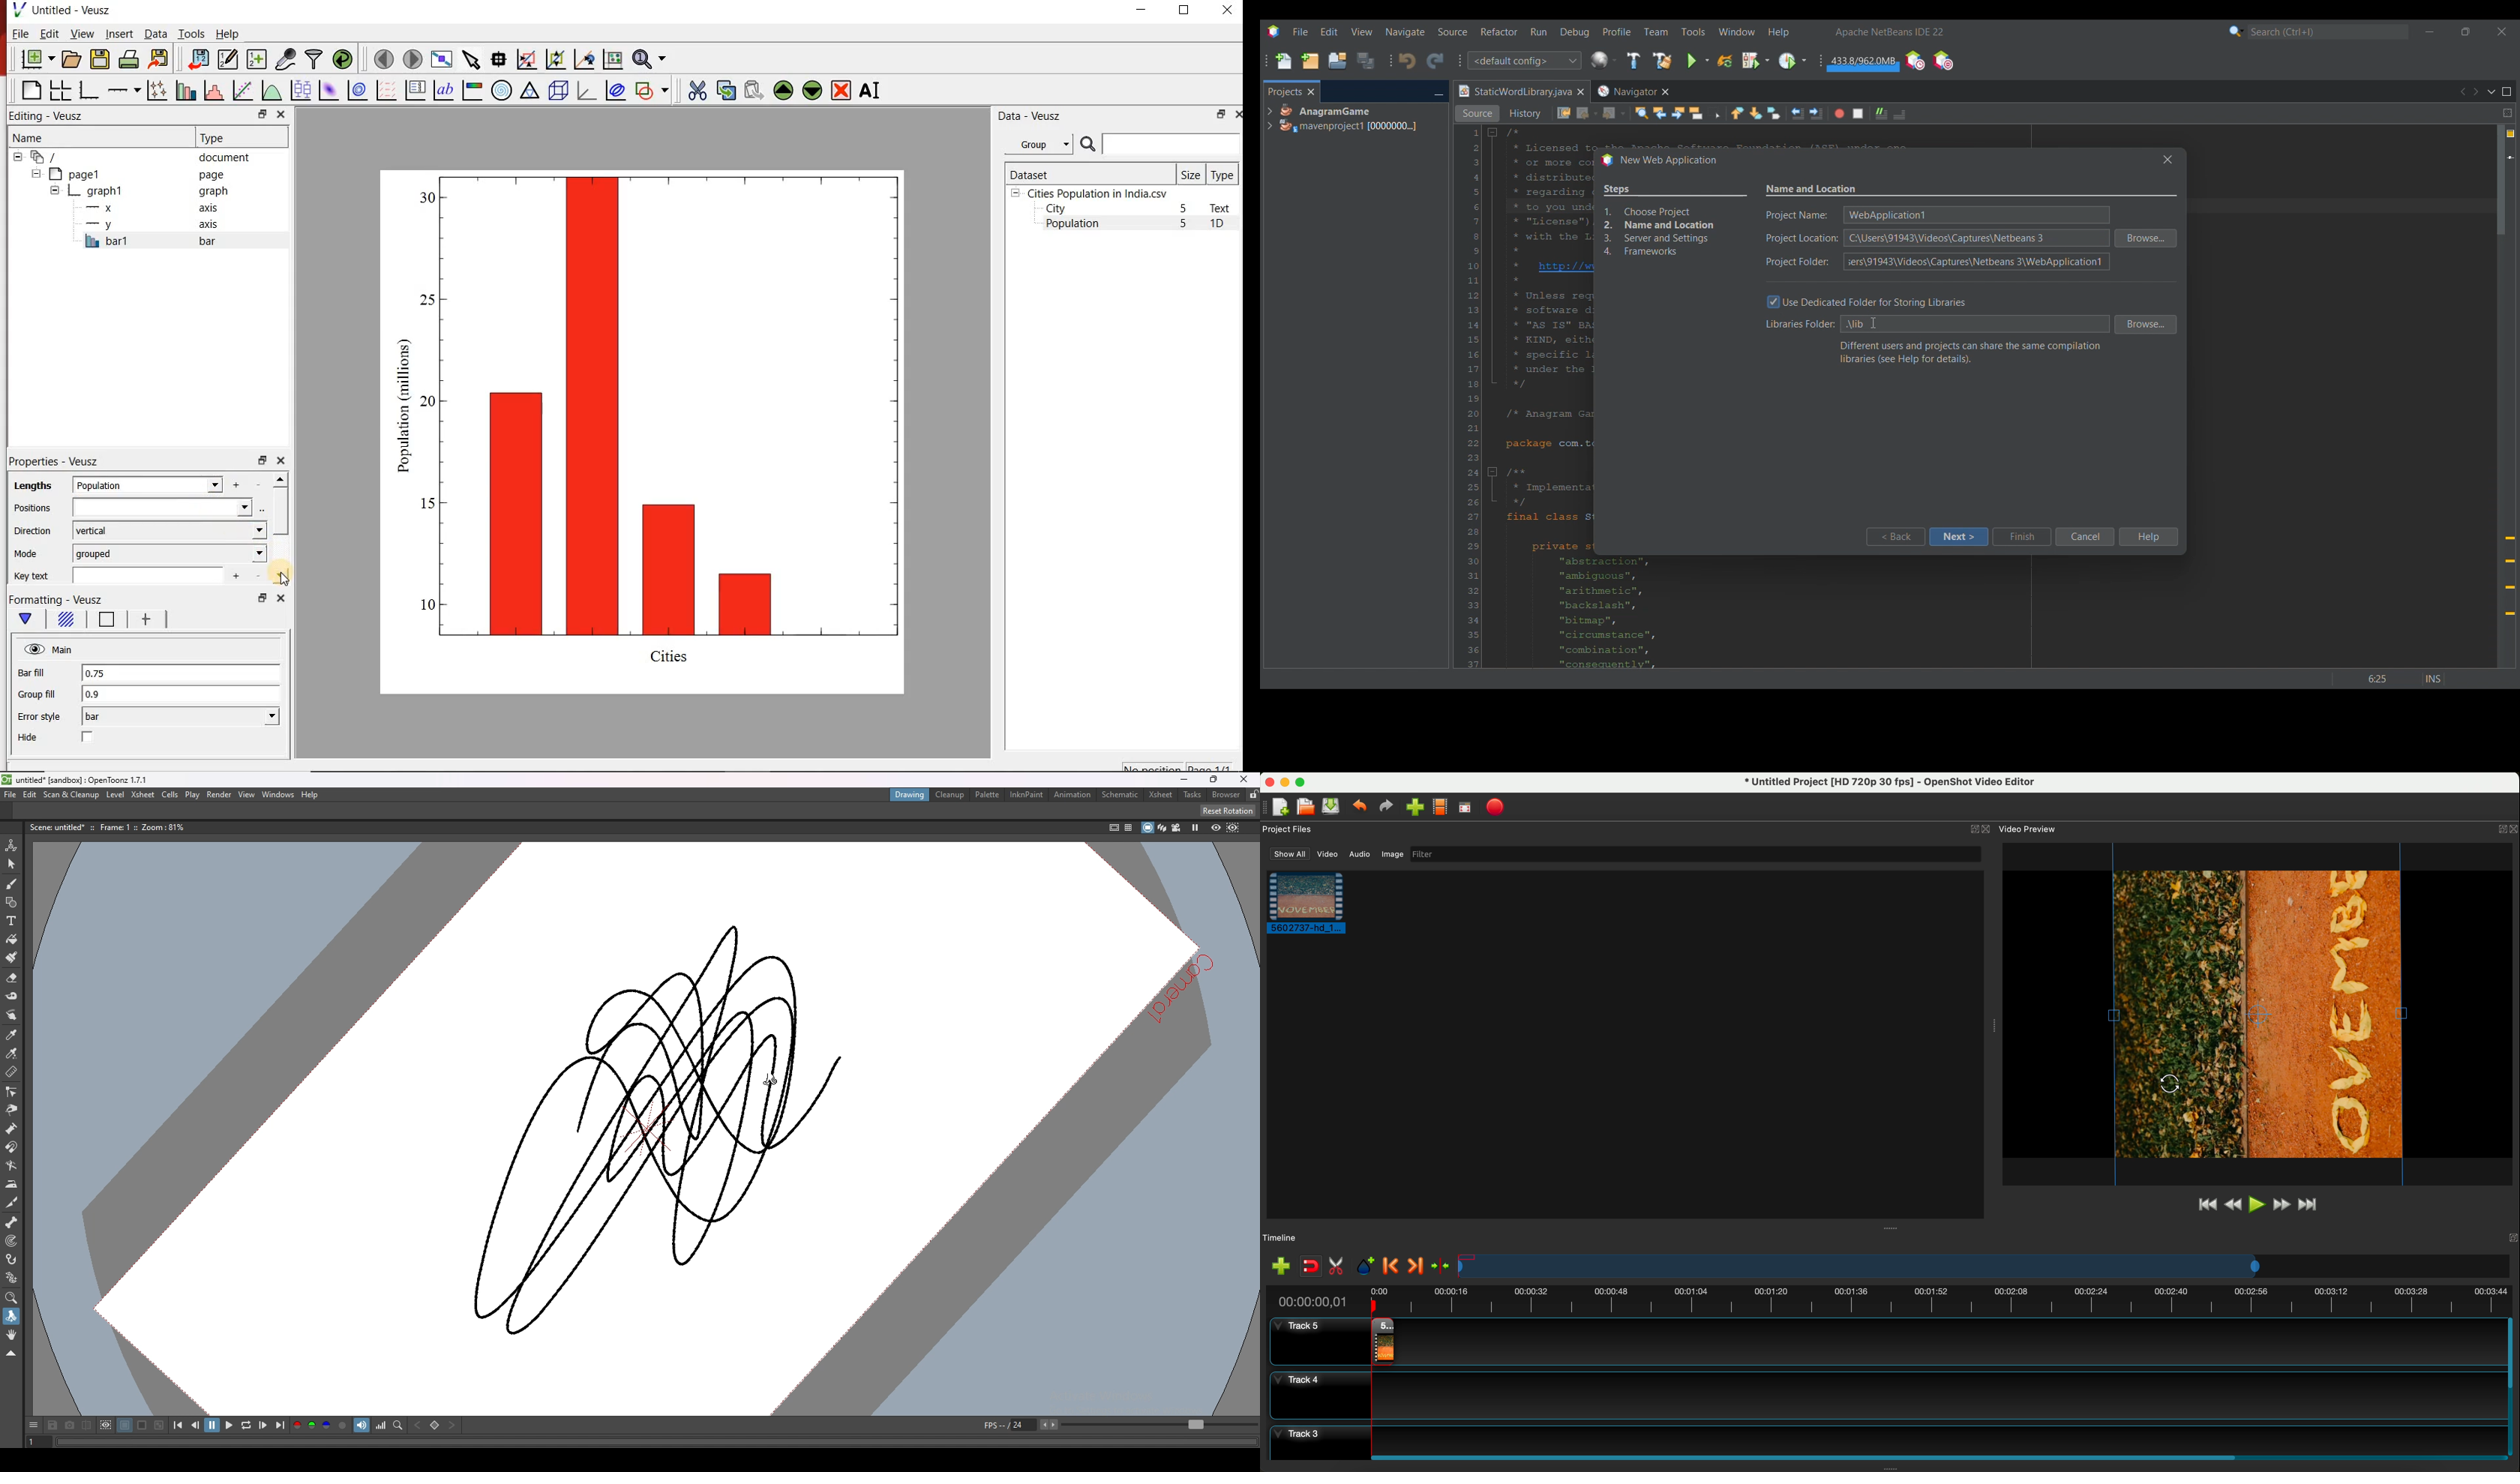 This screenshot has width=2520, height=1484. Describe the element at coordinates (181, 695) in the screenshot. I see `0.9` at that location.